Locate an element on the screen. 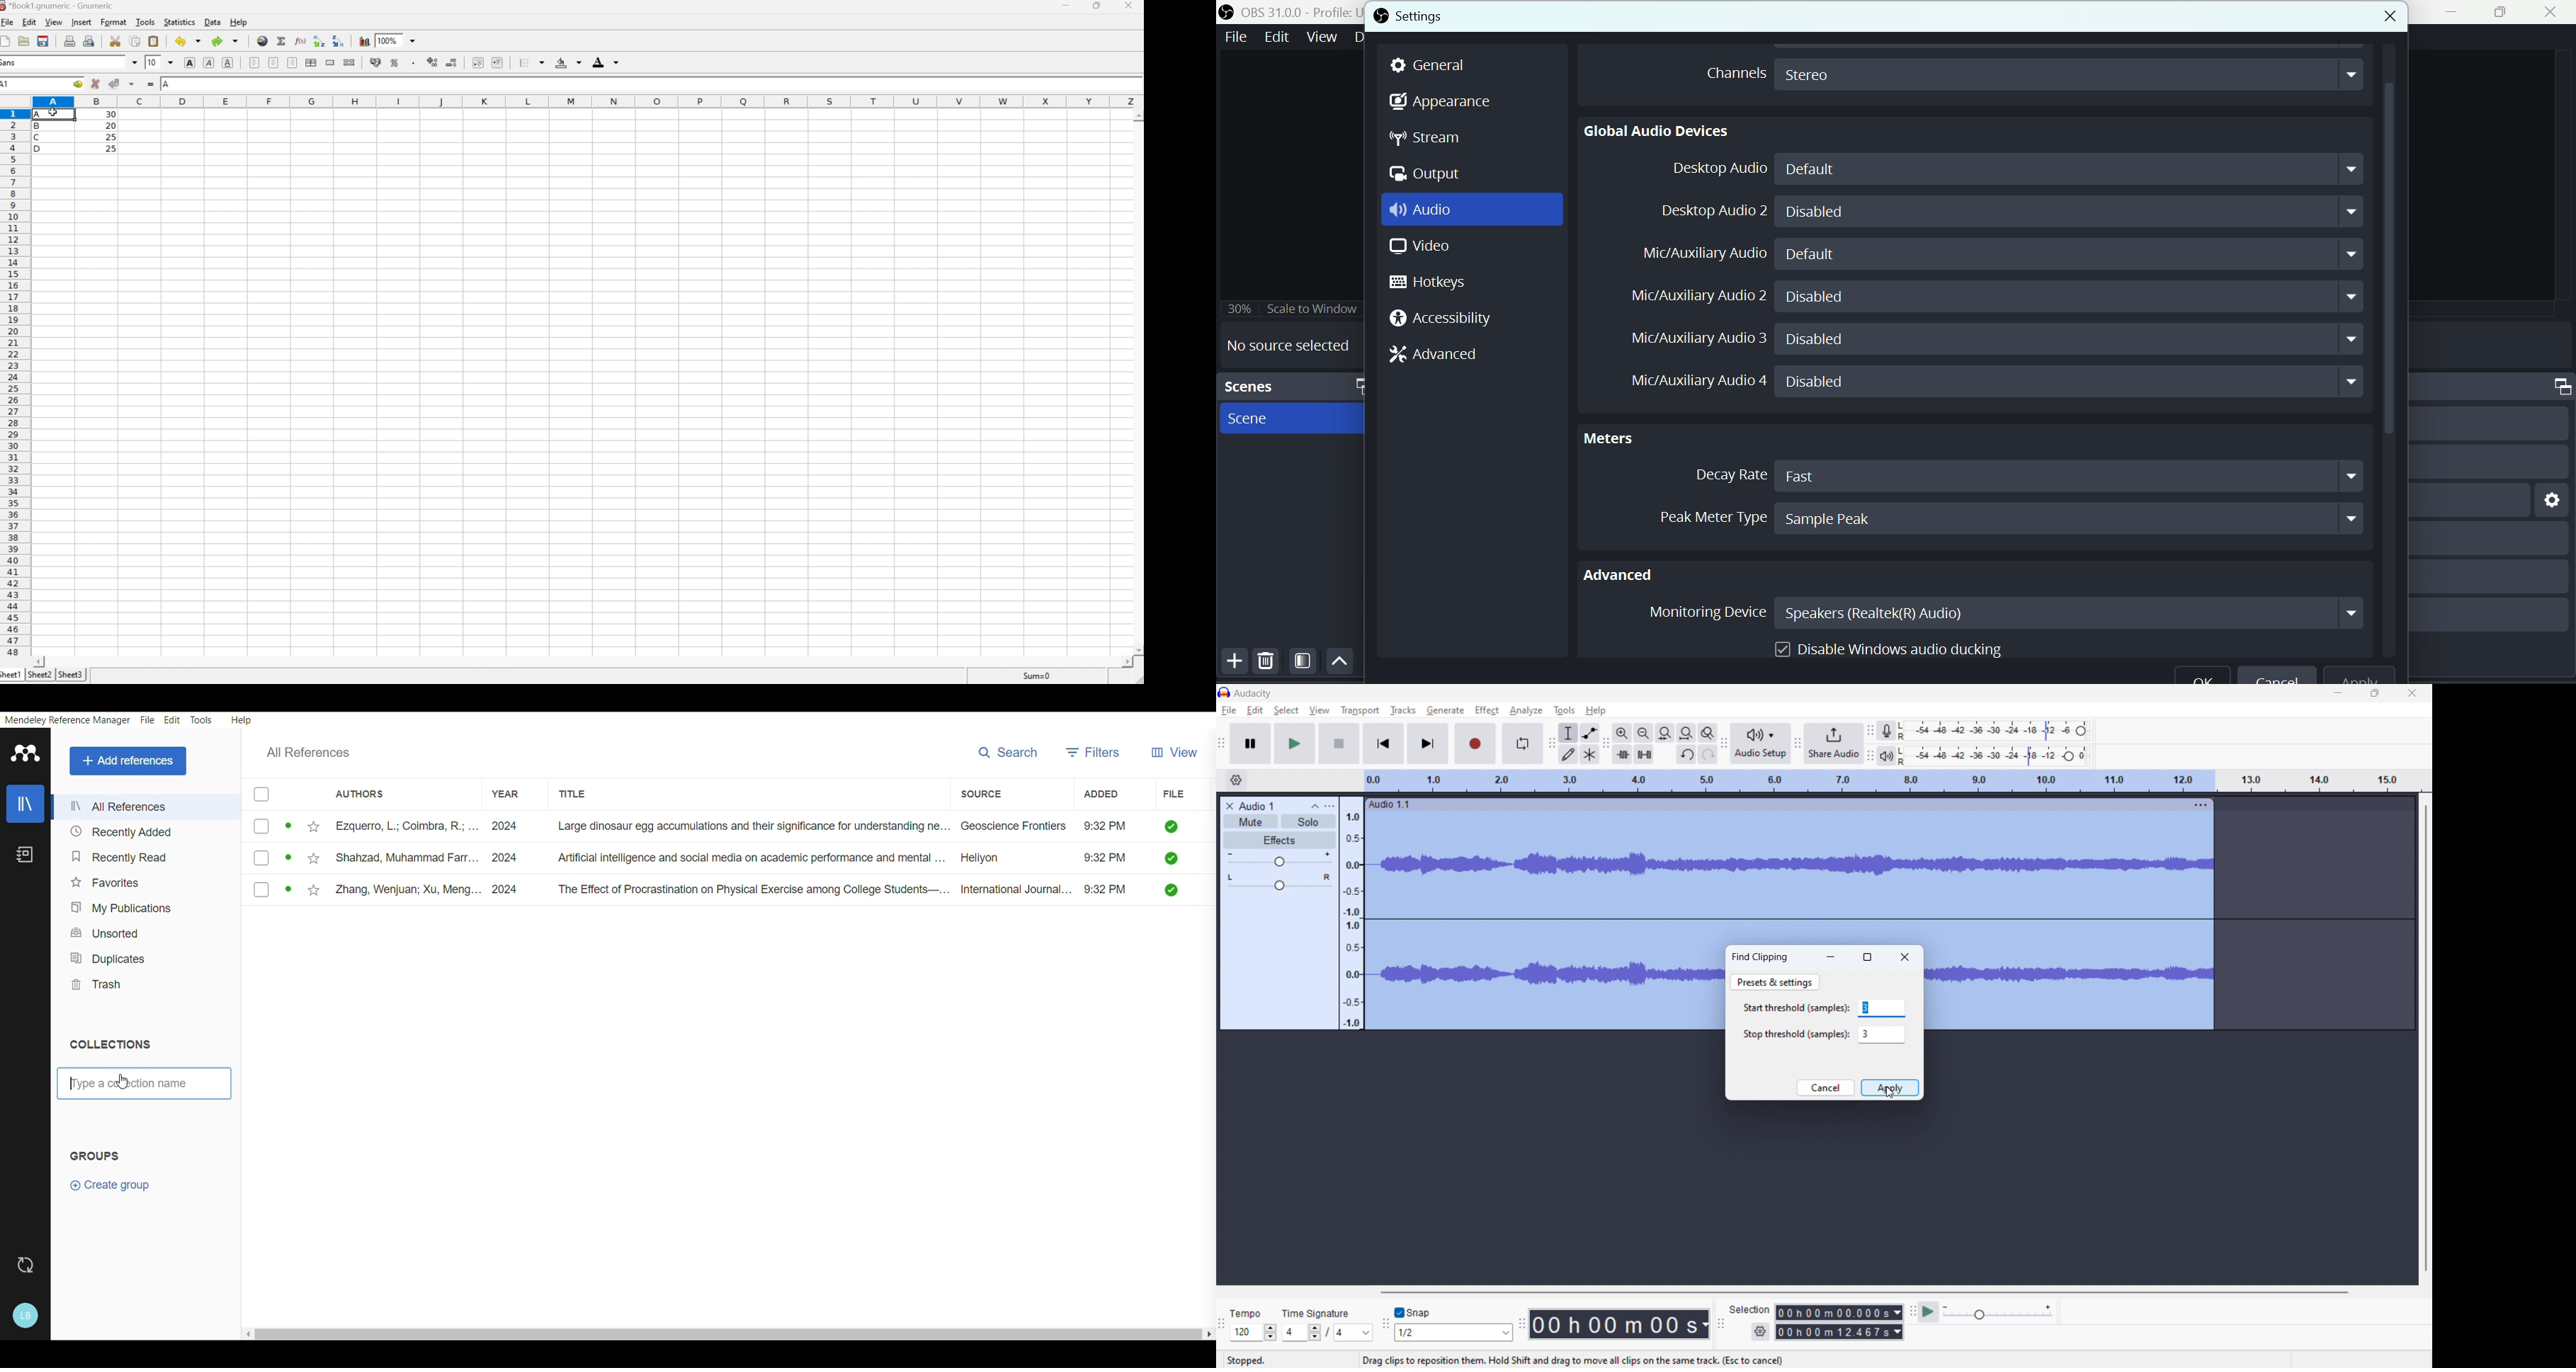  Start threshold (samples): is located at coordinates (1792, 1008).